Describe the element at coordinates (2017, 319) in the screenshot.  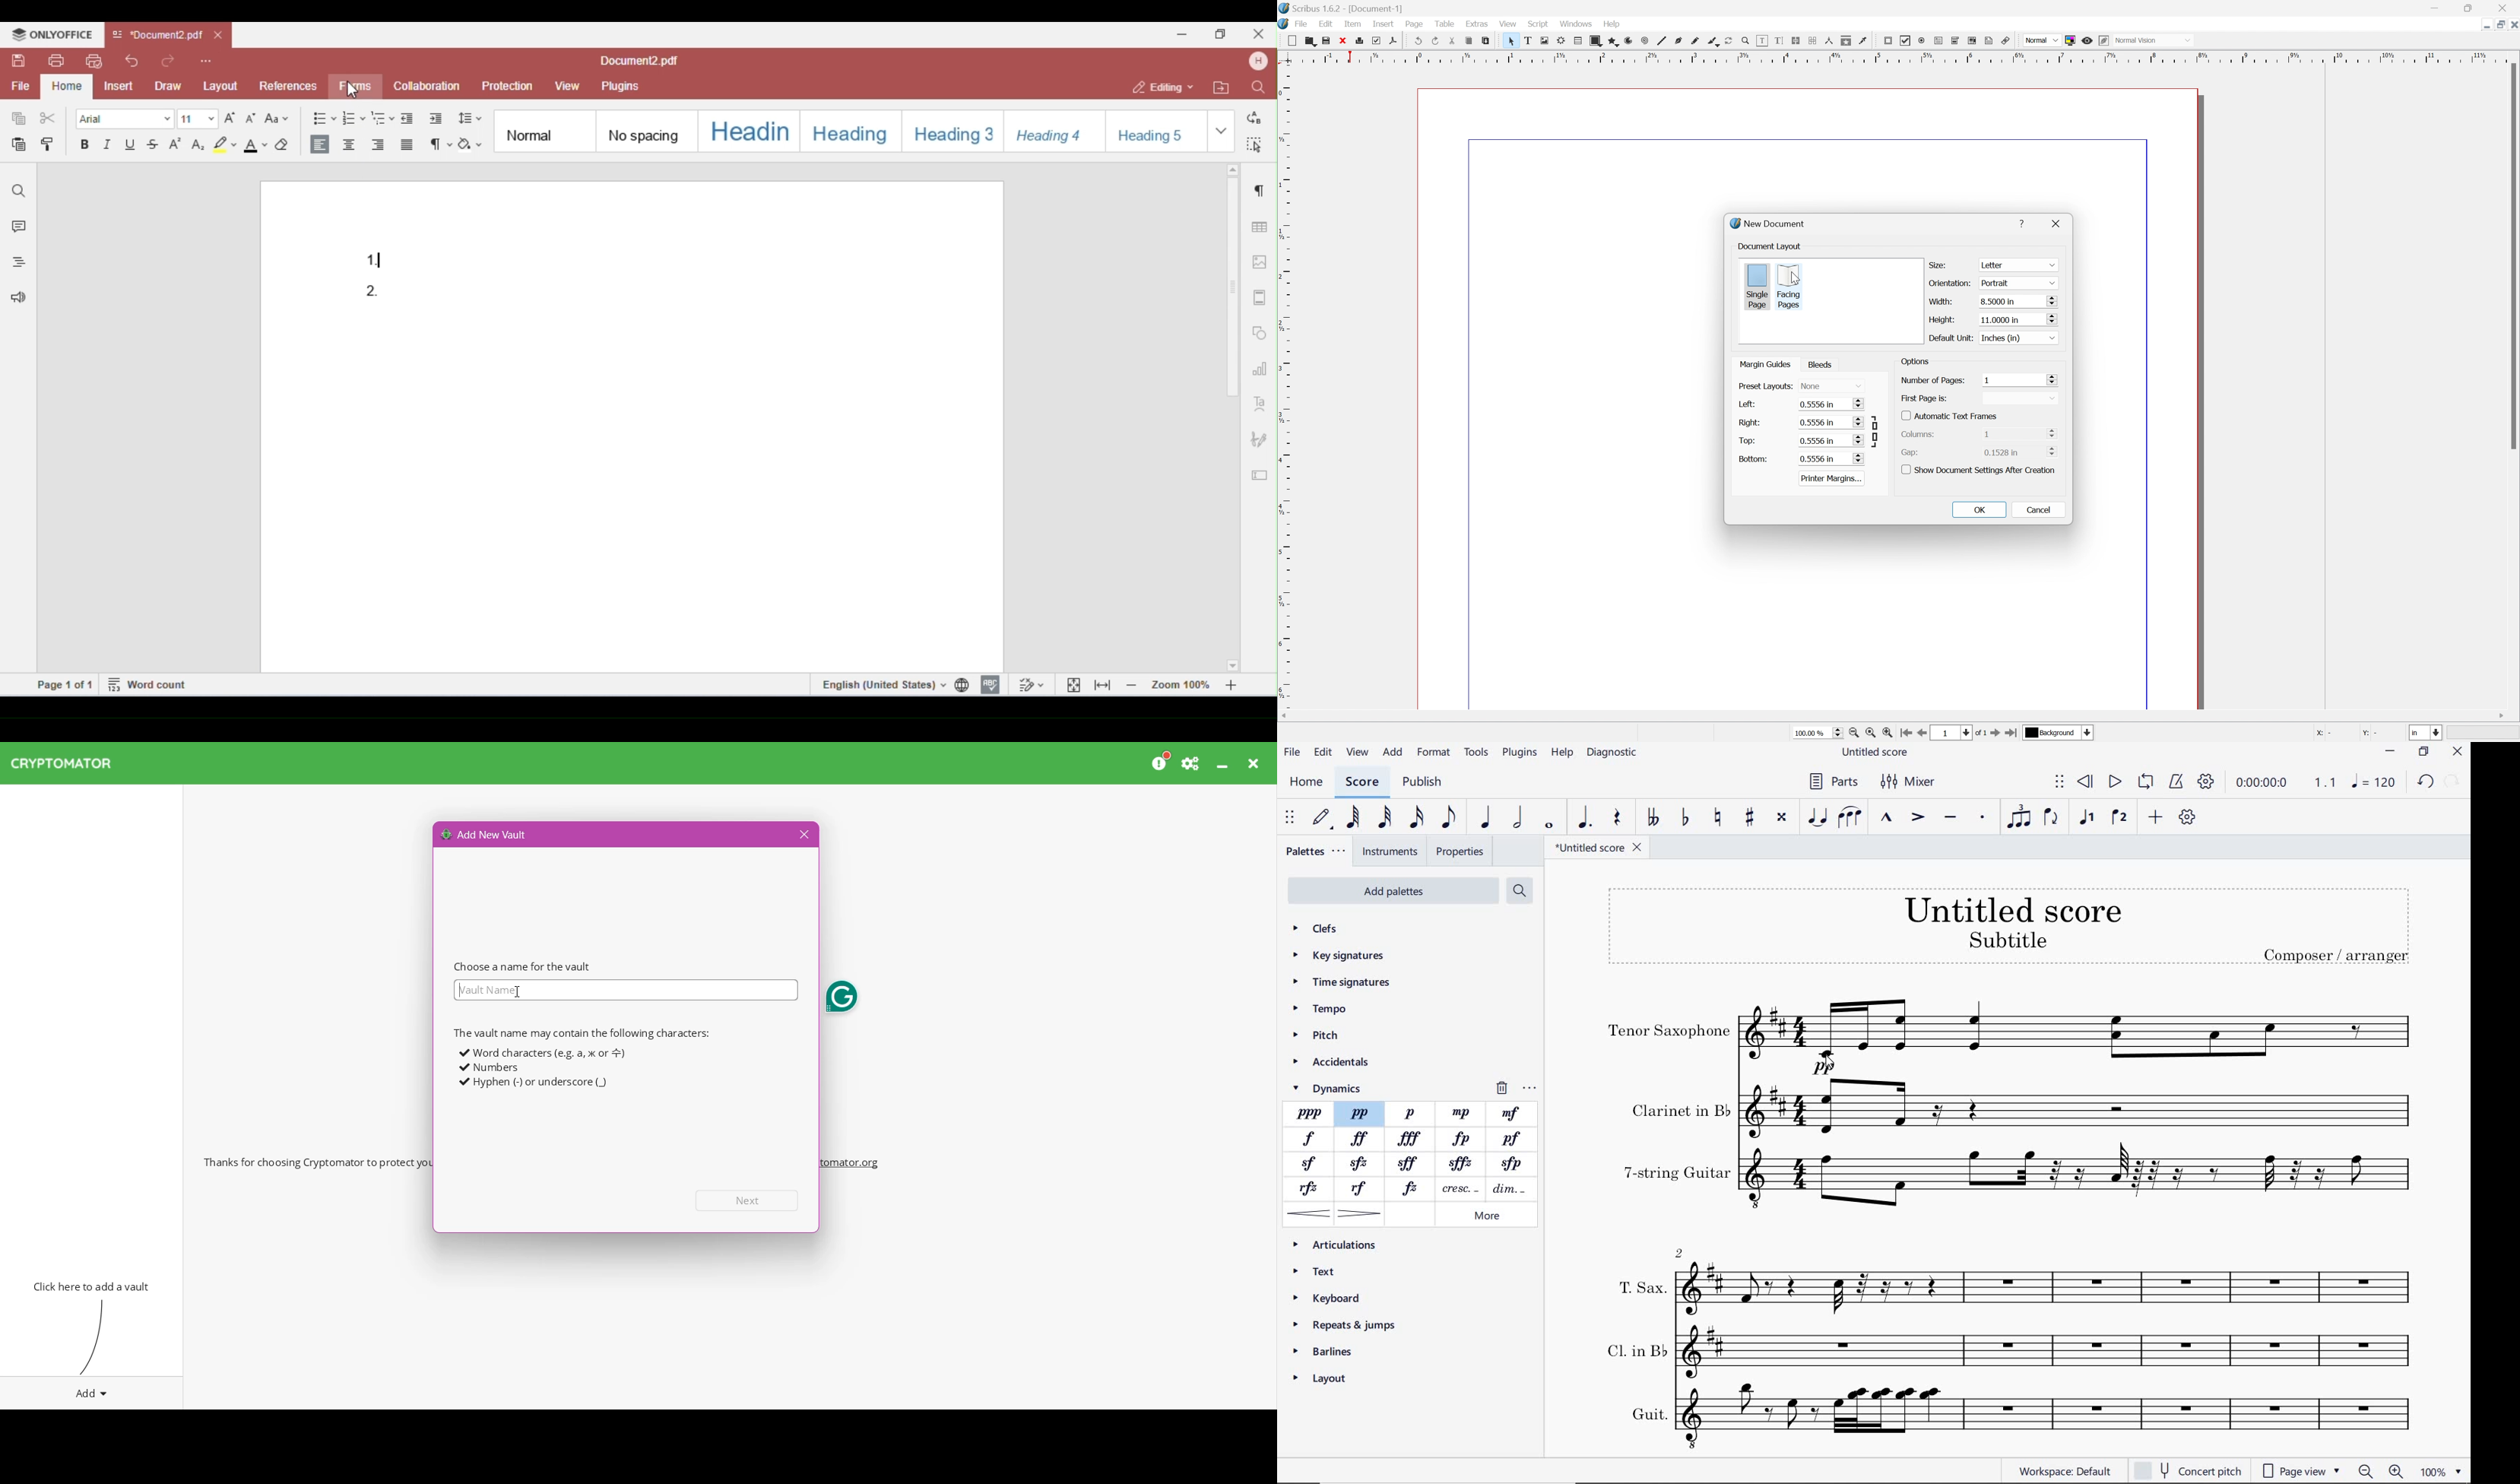
I see `11.000 in` at that location.